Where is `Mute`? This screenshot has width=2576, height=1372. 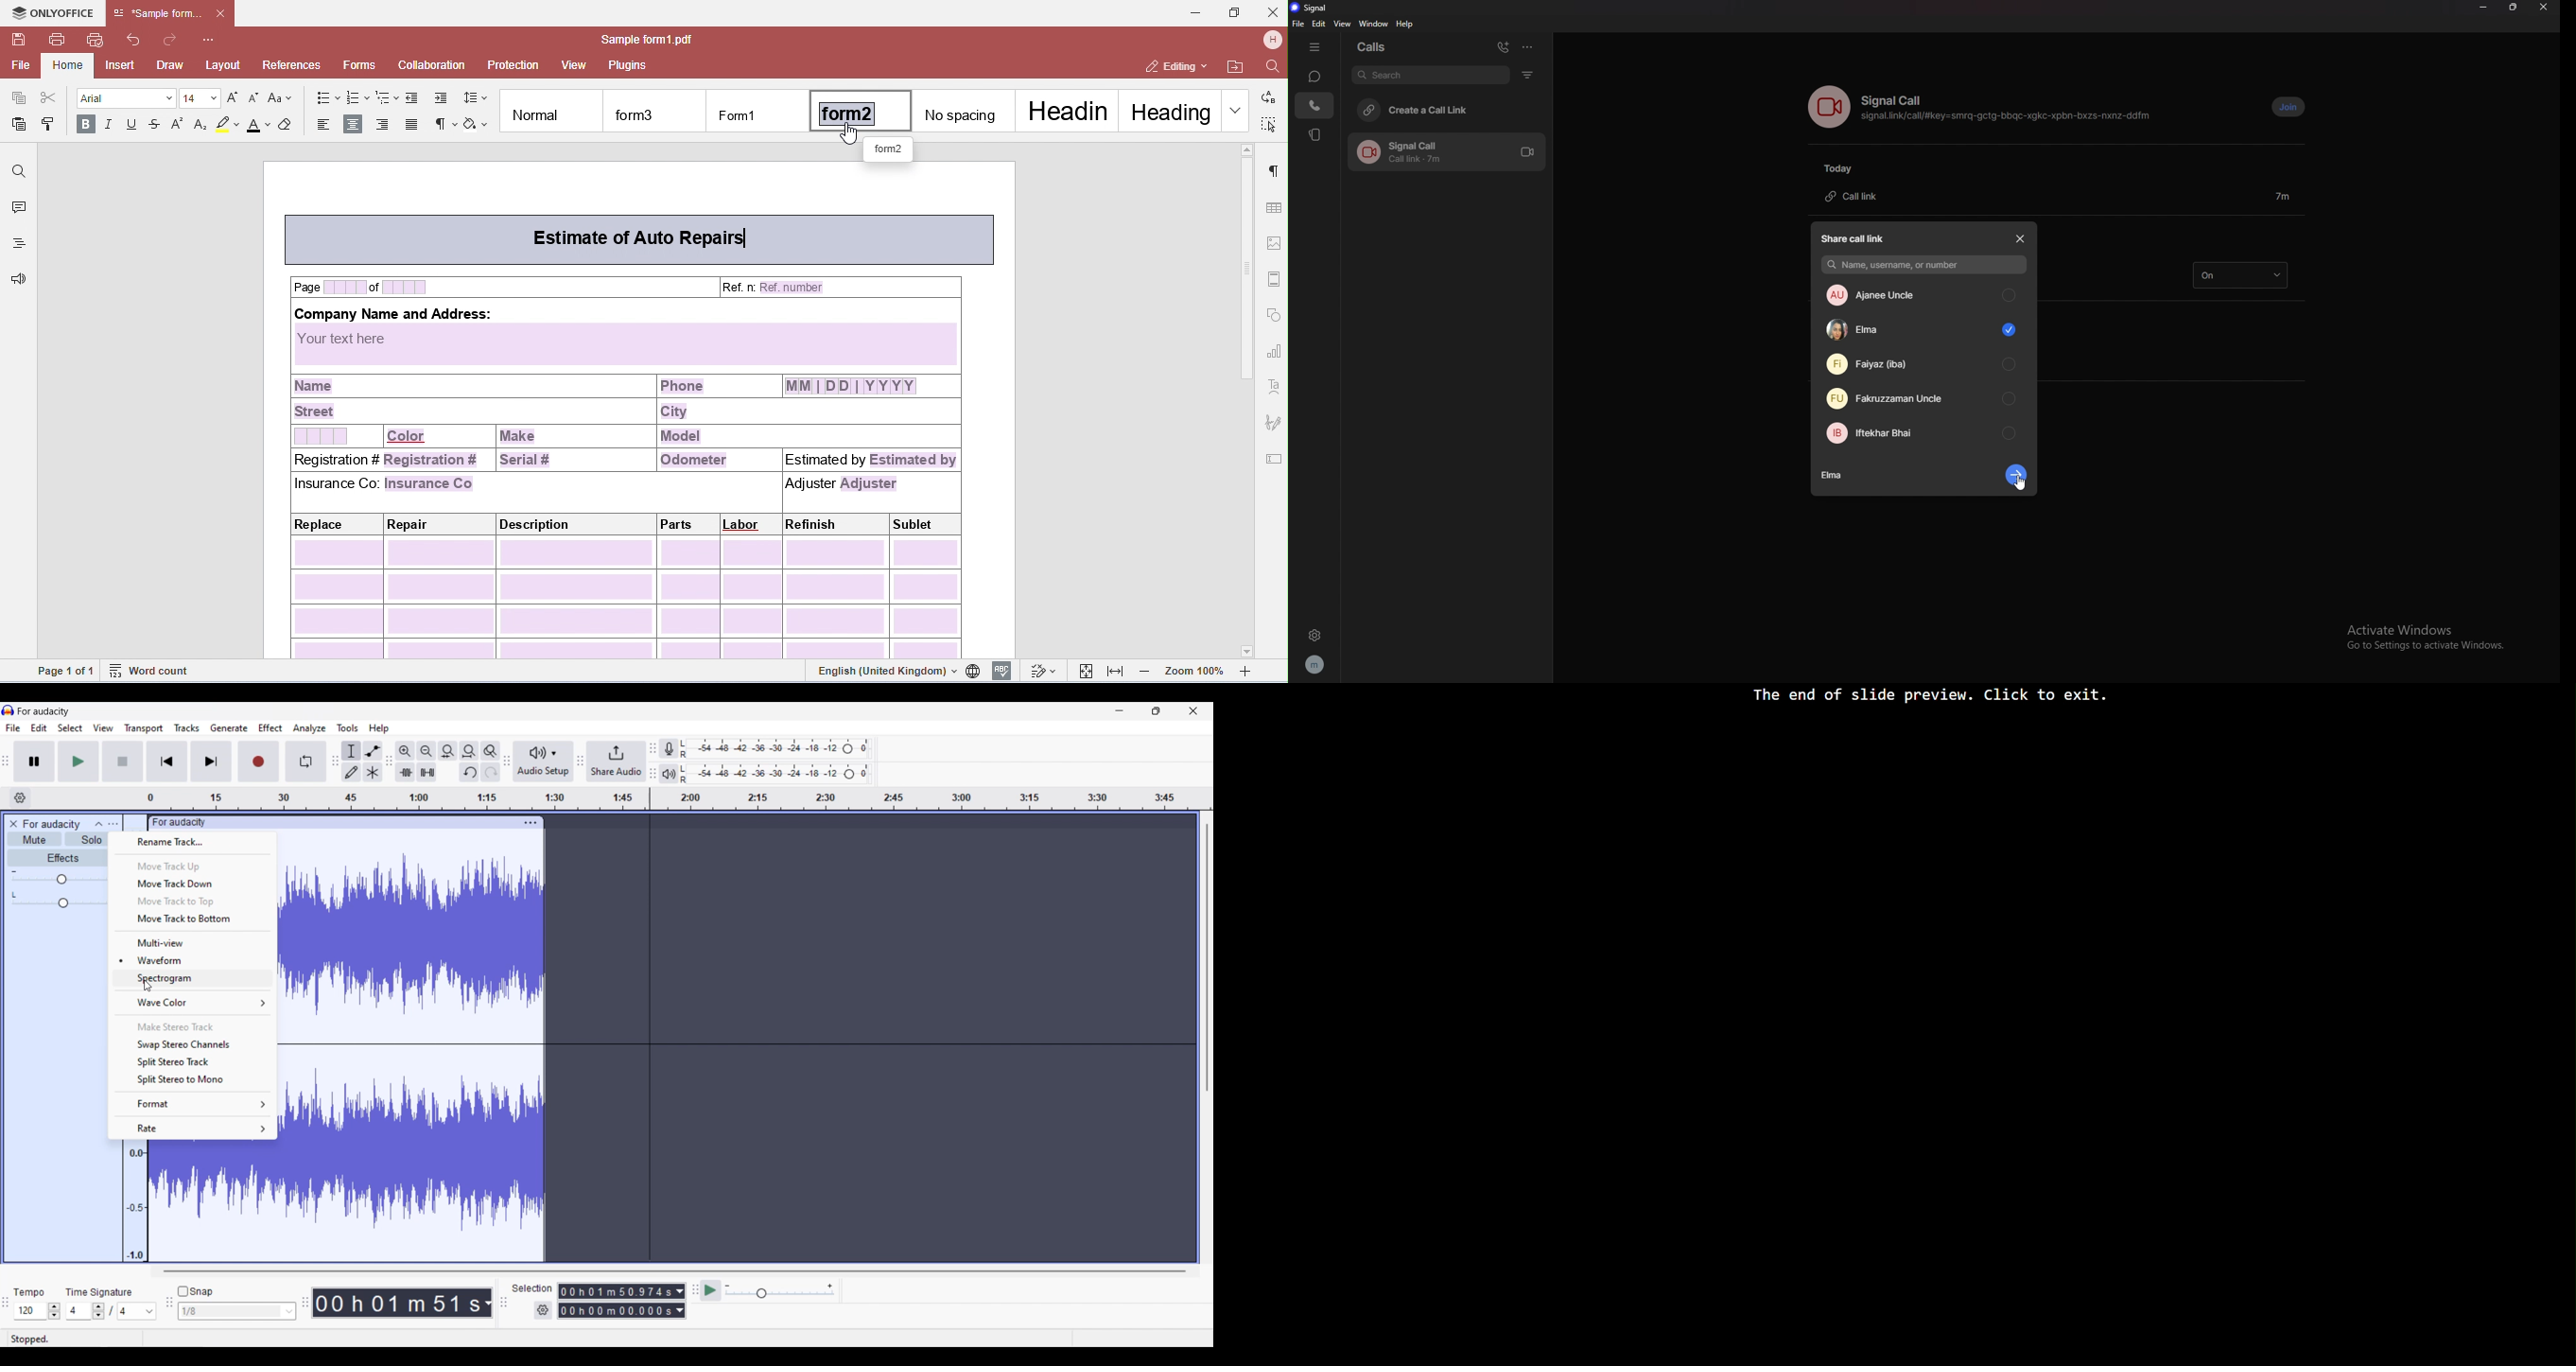
Mute is located at coordinates (35, 839).